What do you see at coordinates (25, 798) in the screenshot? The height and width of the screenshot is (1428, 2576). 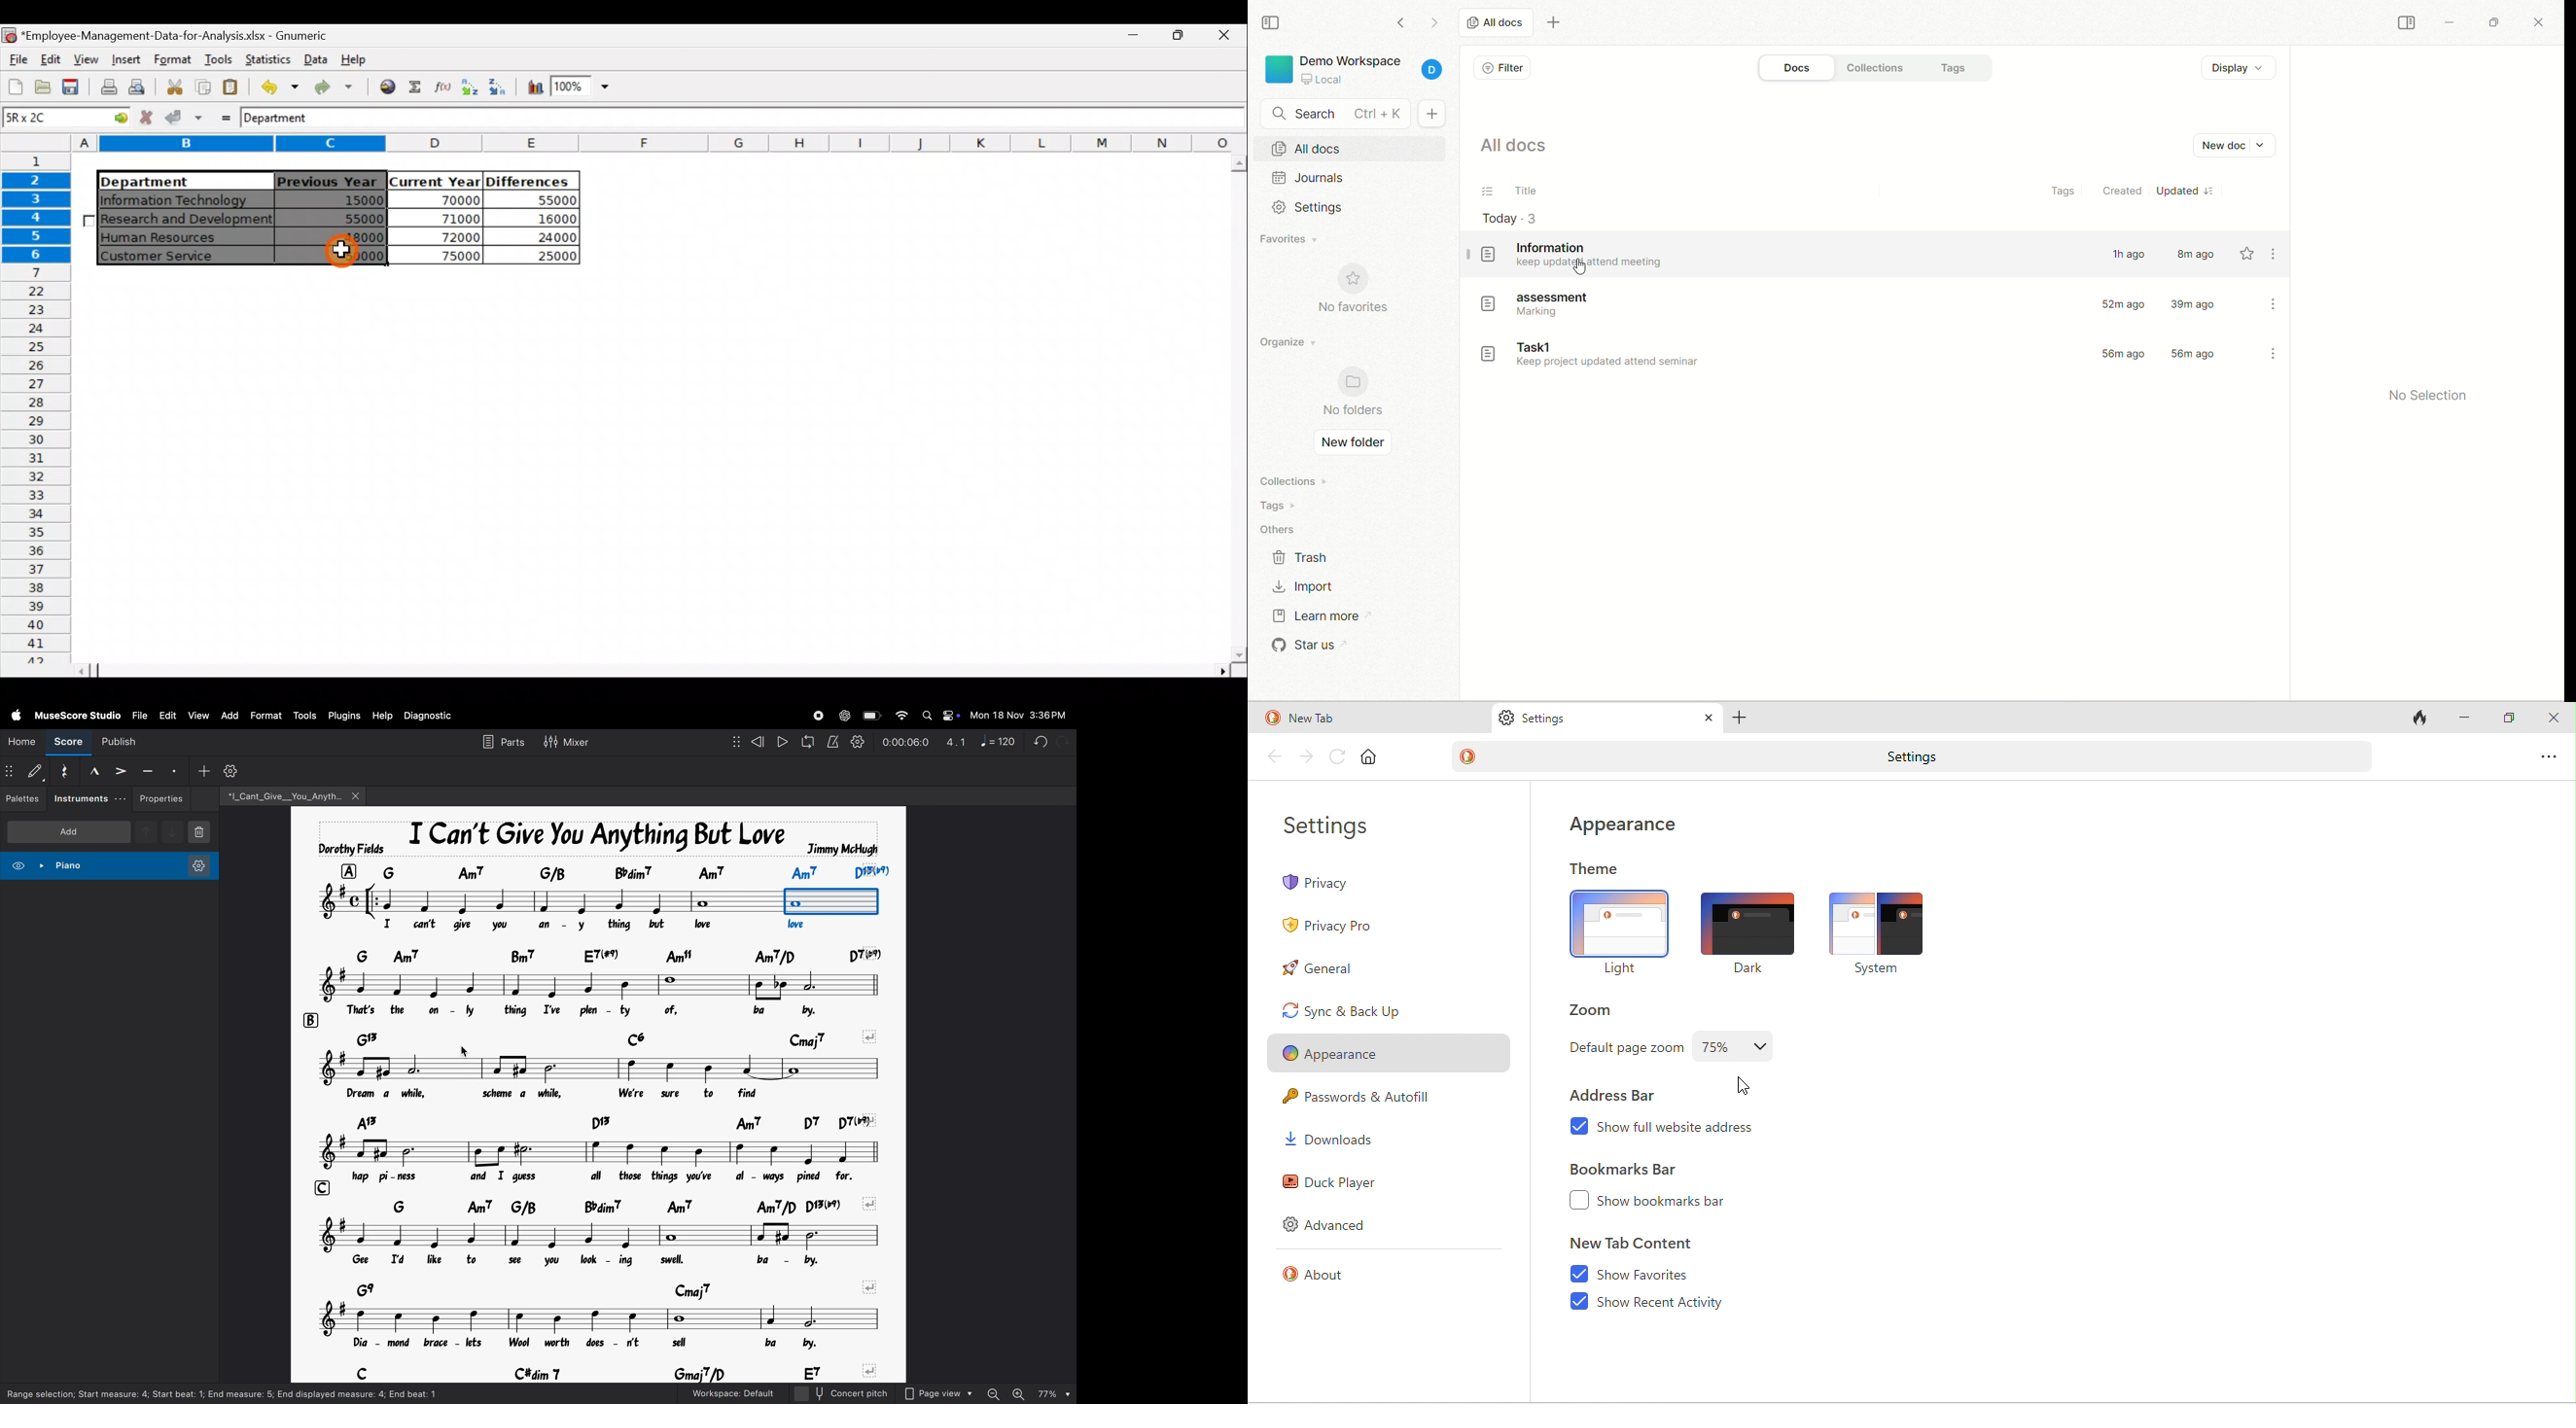 I see `palettes` at bounding box center [25, 798].